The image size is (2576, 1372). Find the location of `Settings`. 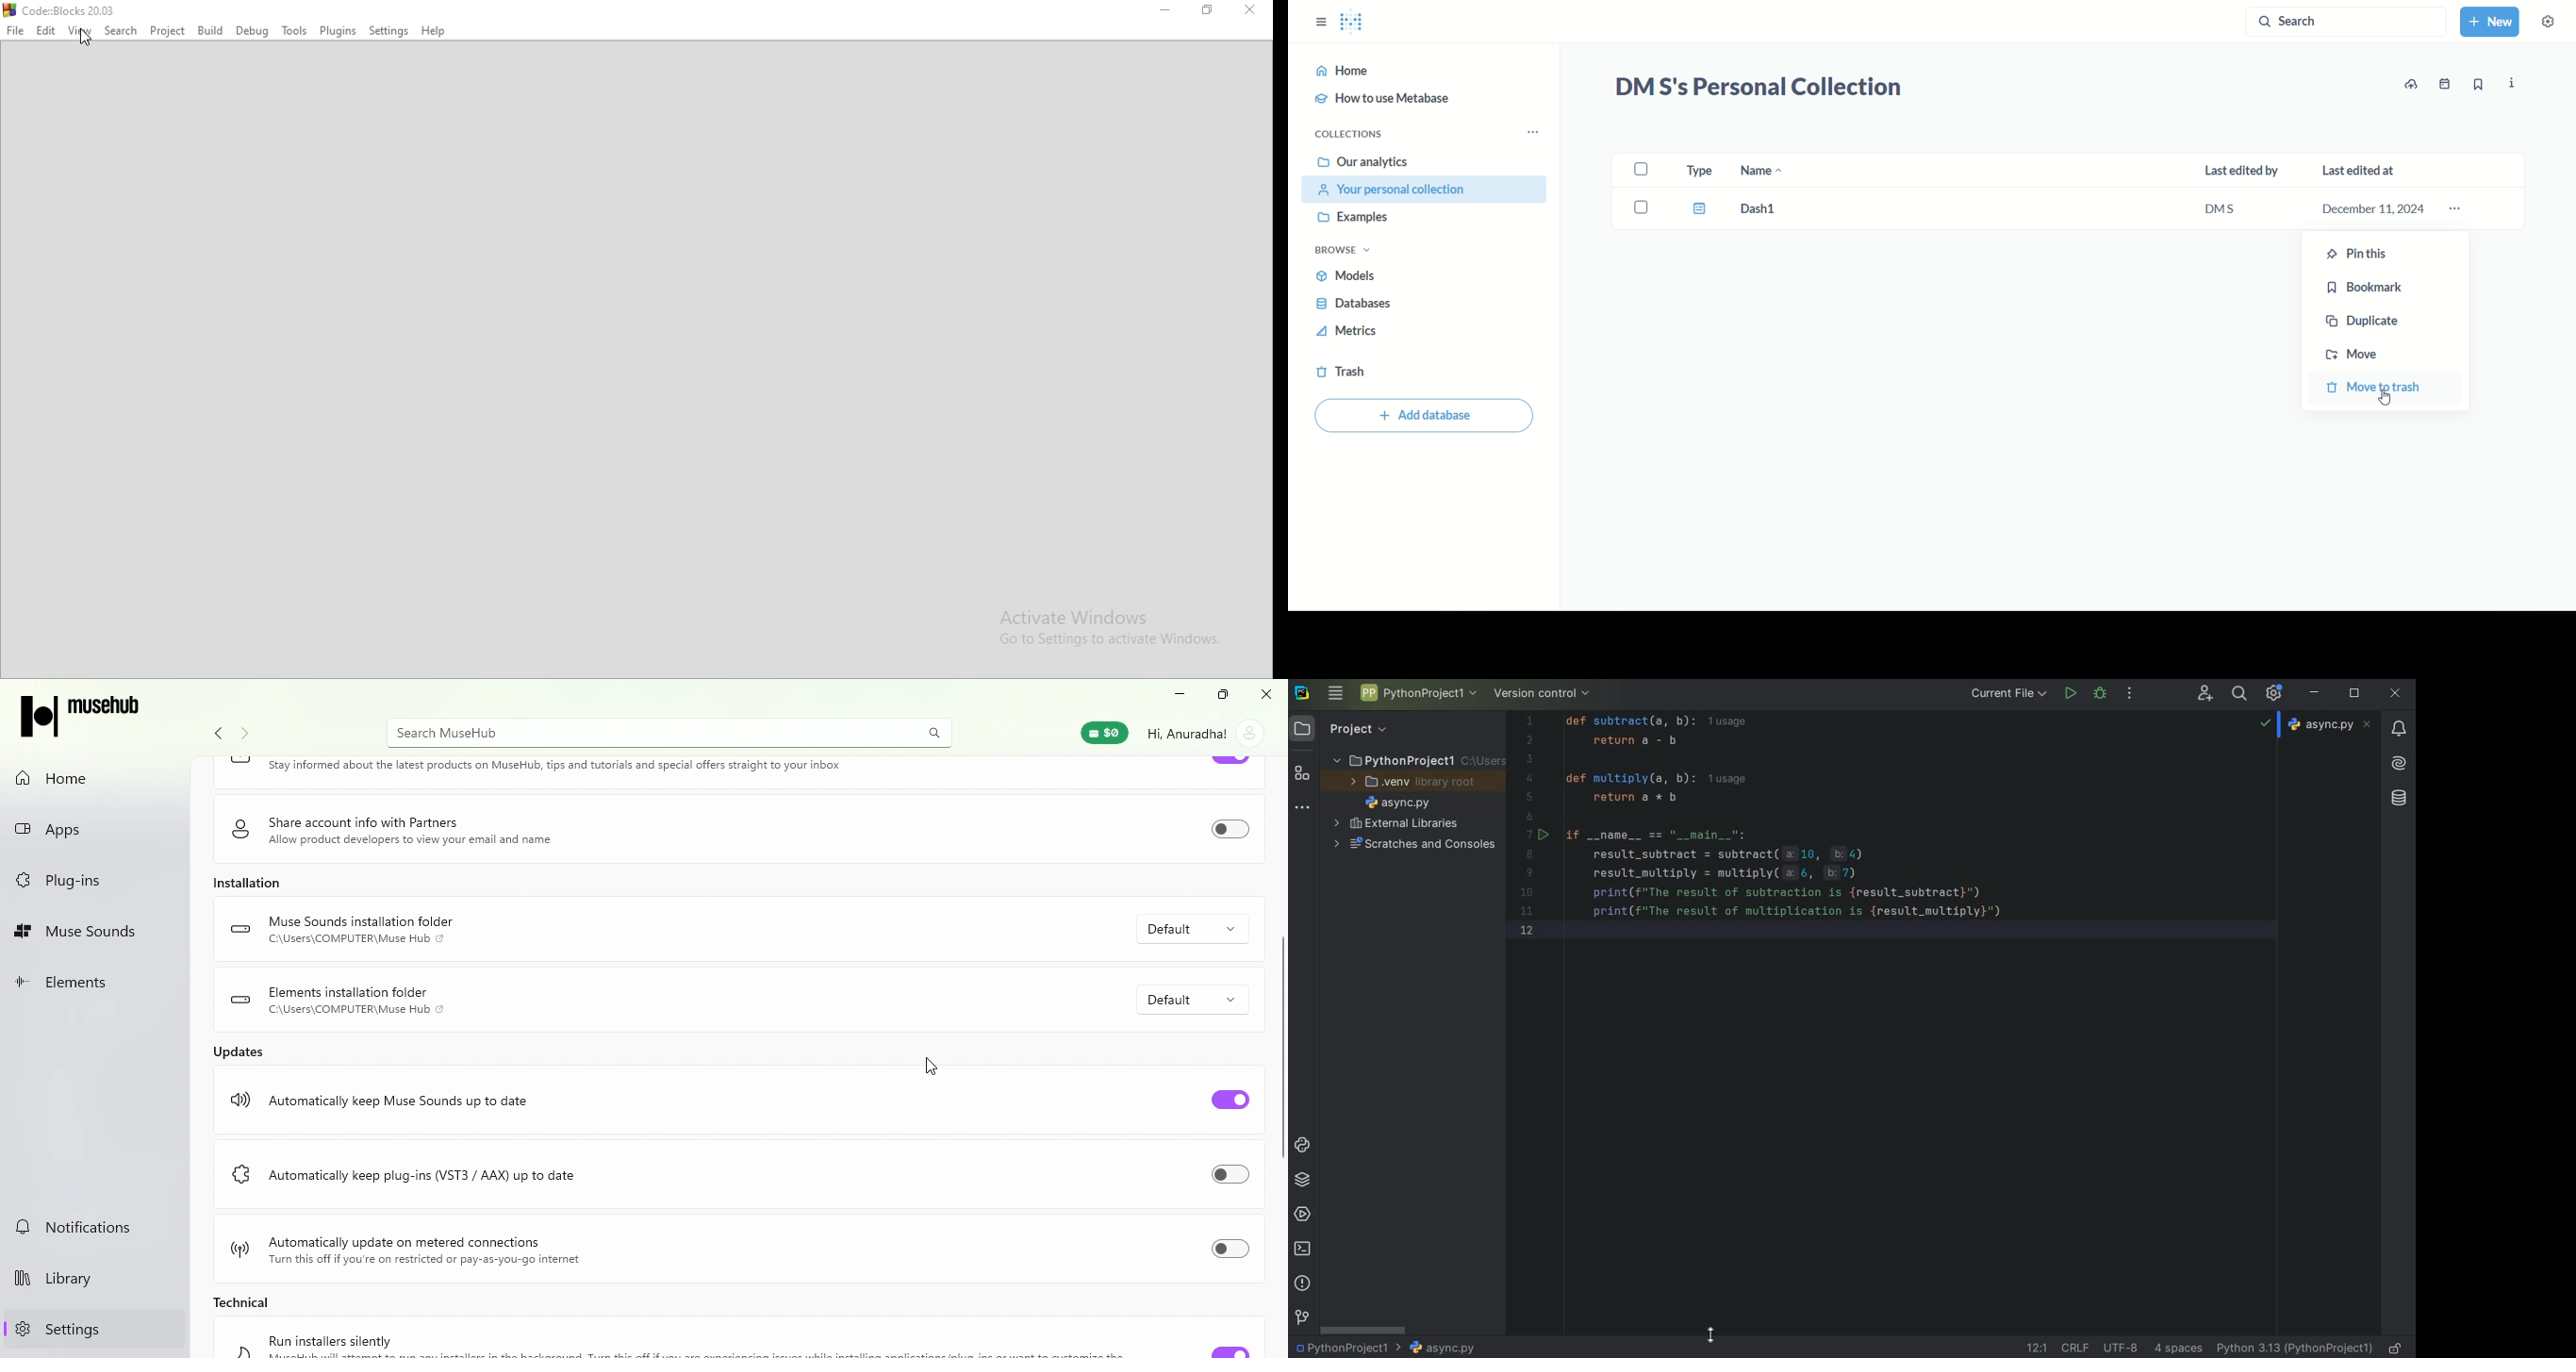

Settings is located at coordinates (91, 1329).